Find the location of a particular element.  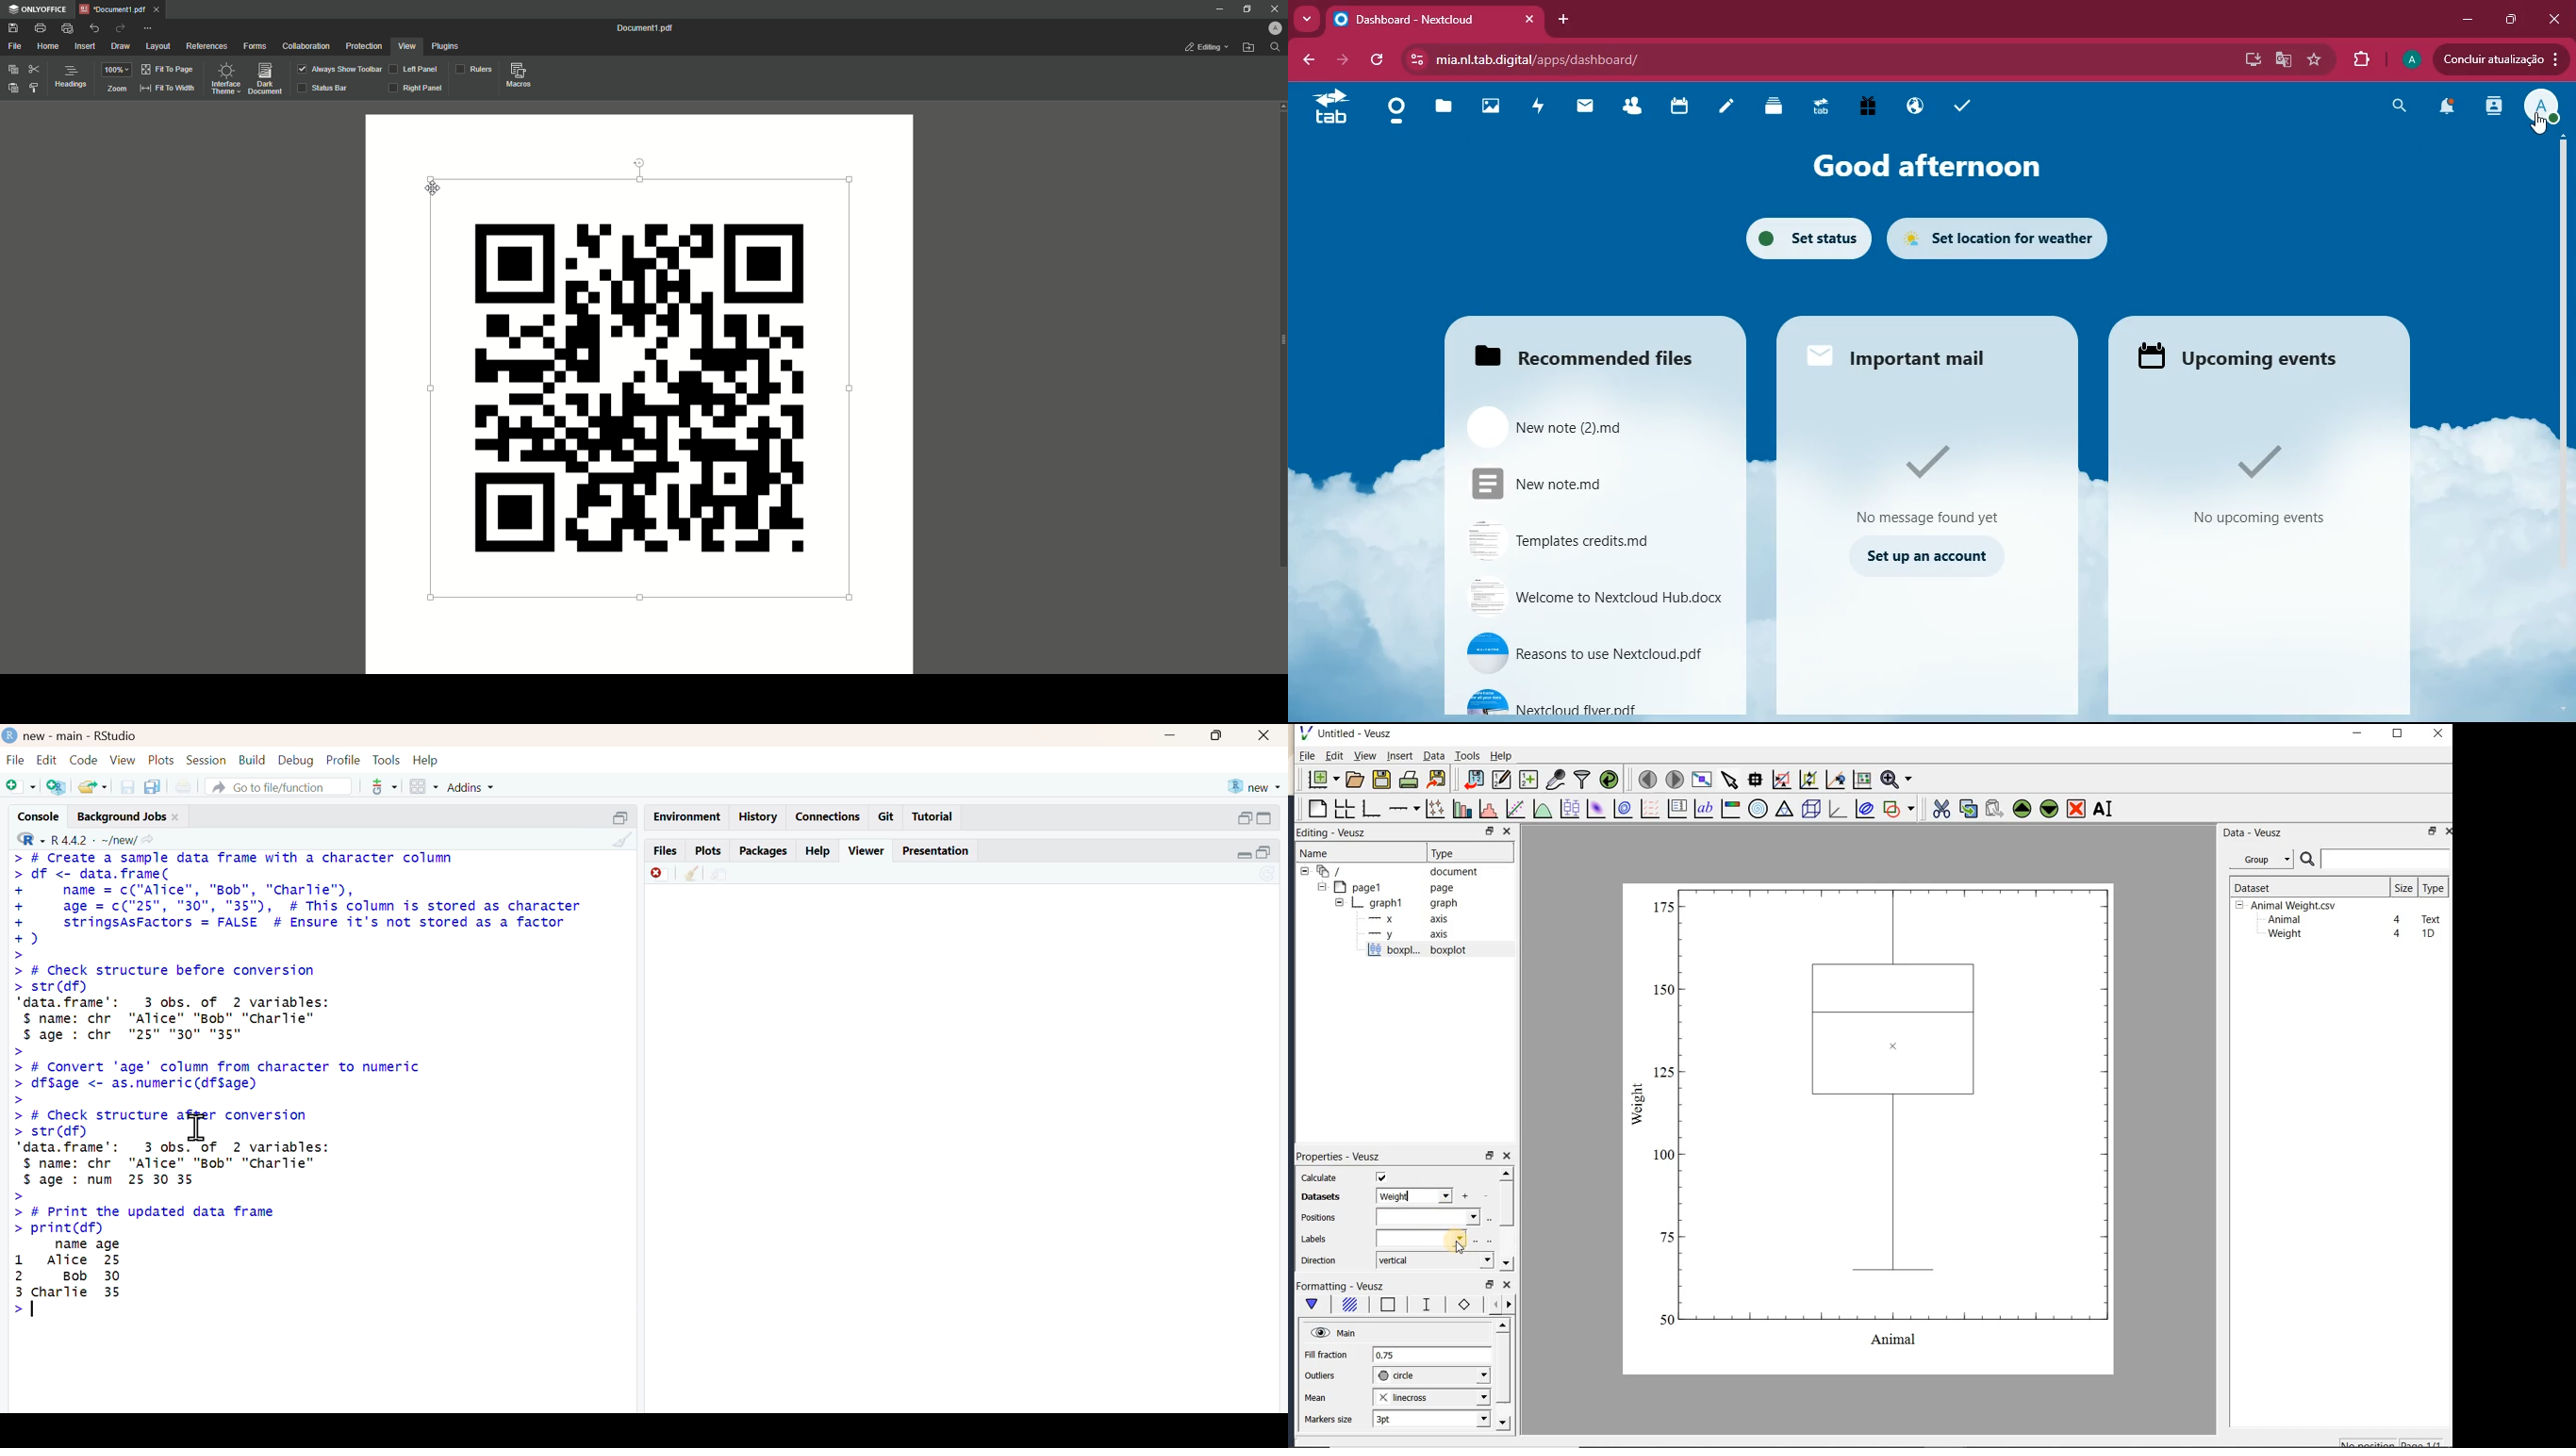

type is located at coordinates (2433, 888).